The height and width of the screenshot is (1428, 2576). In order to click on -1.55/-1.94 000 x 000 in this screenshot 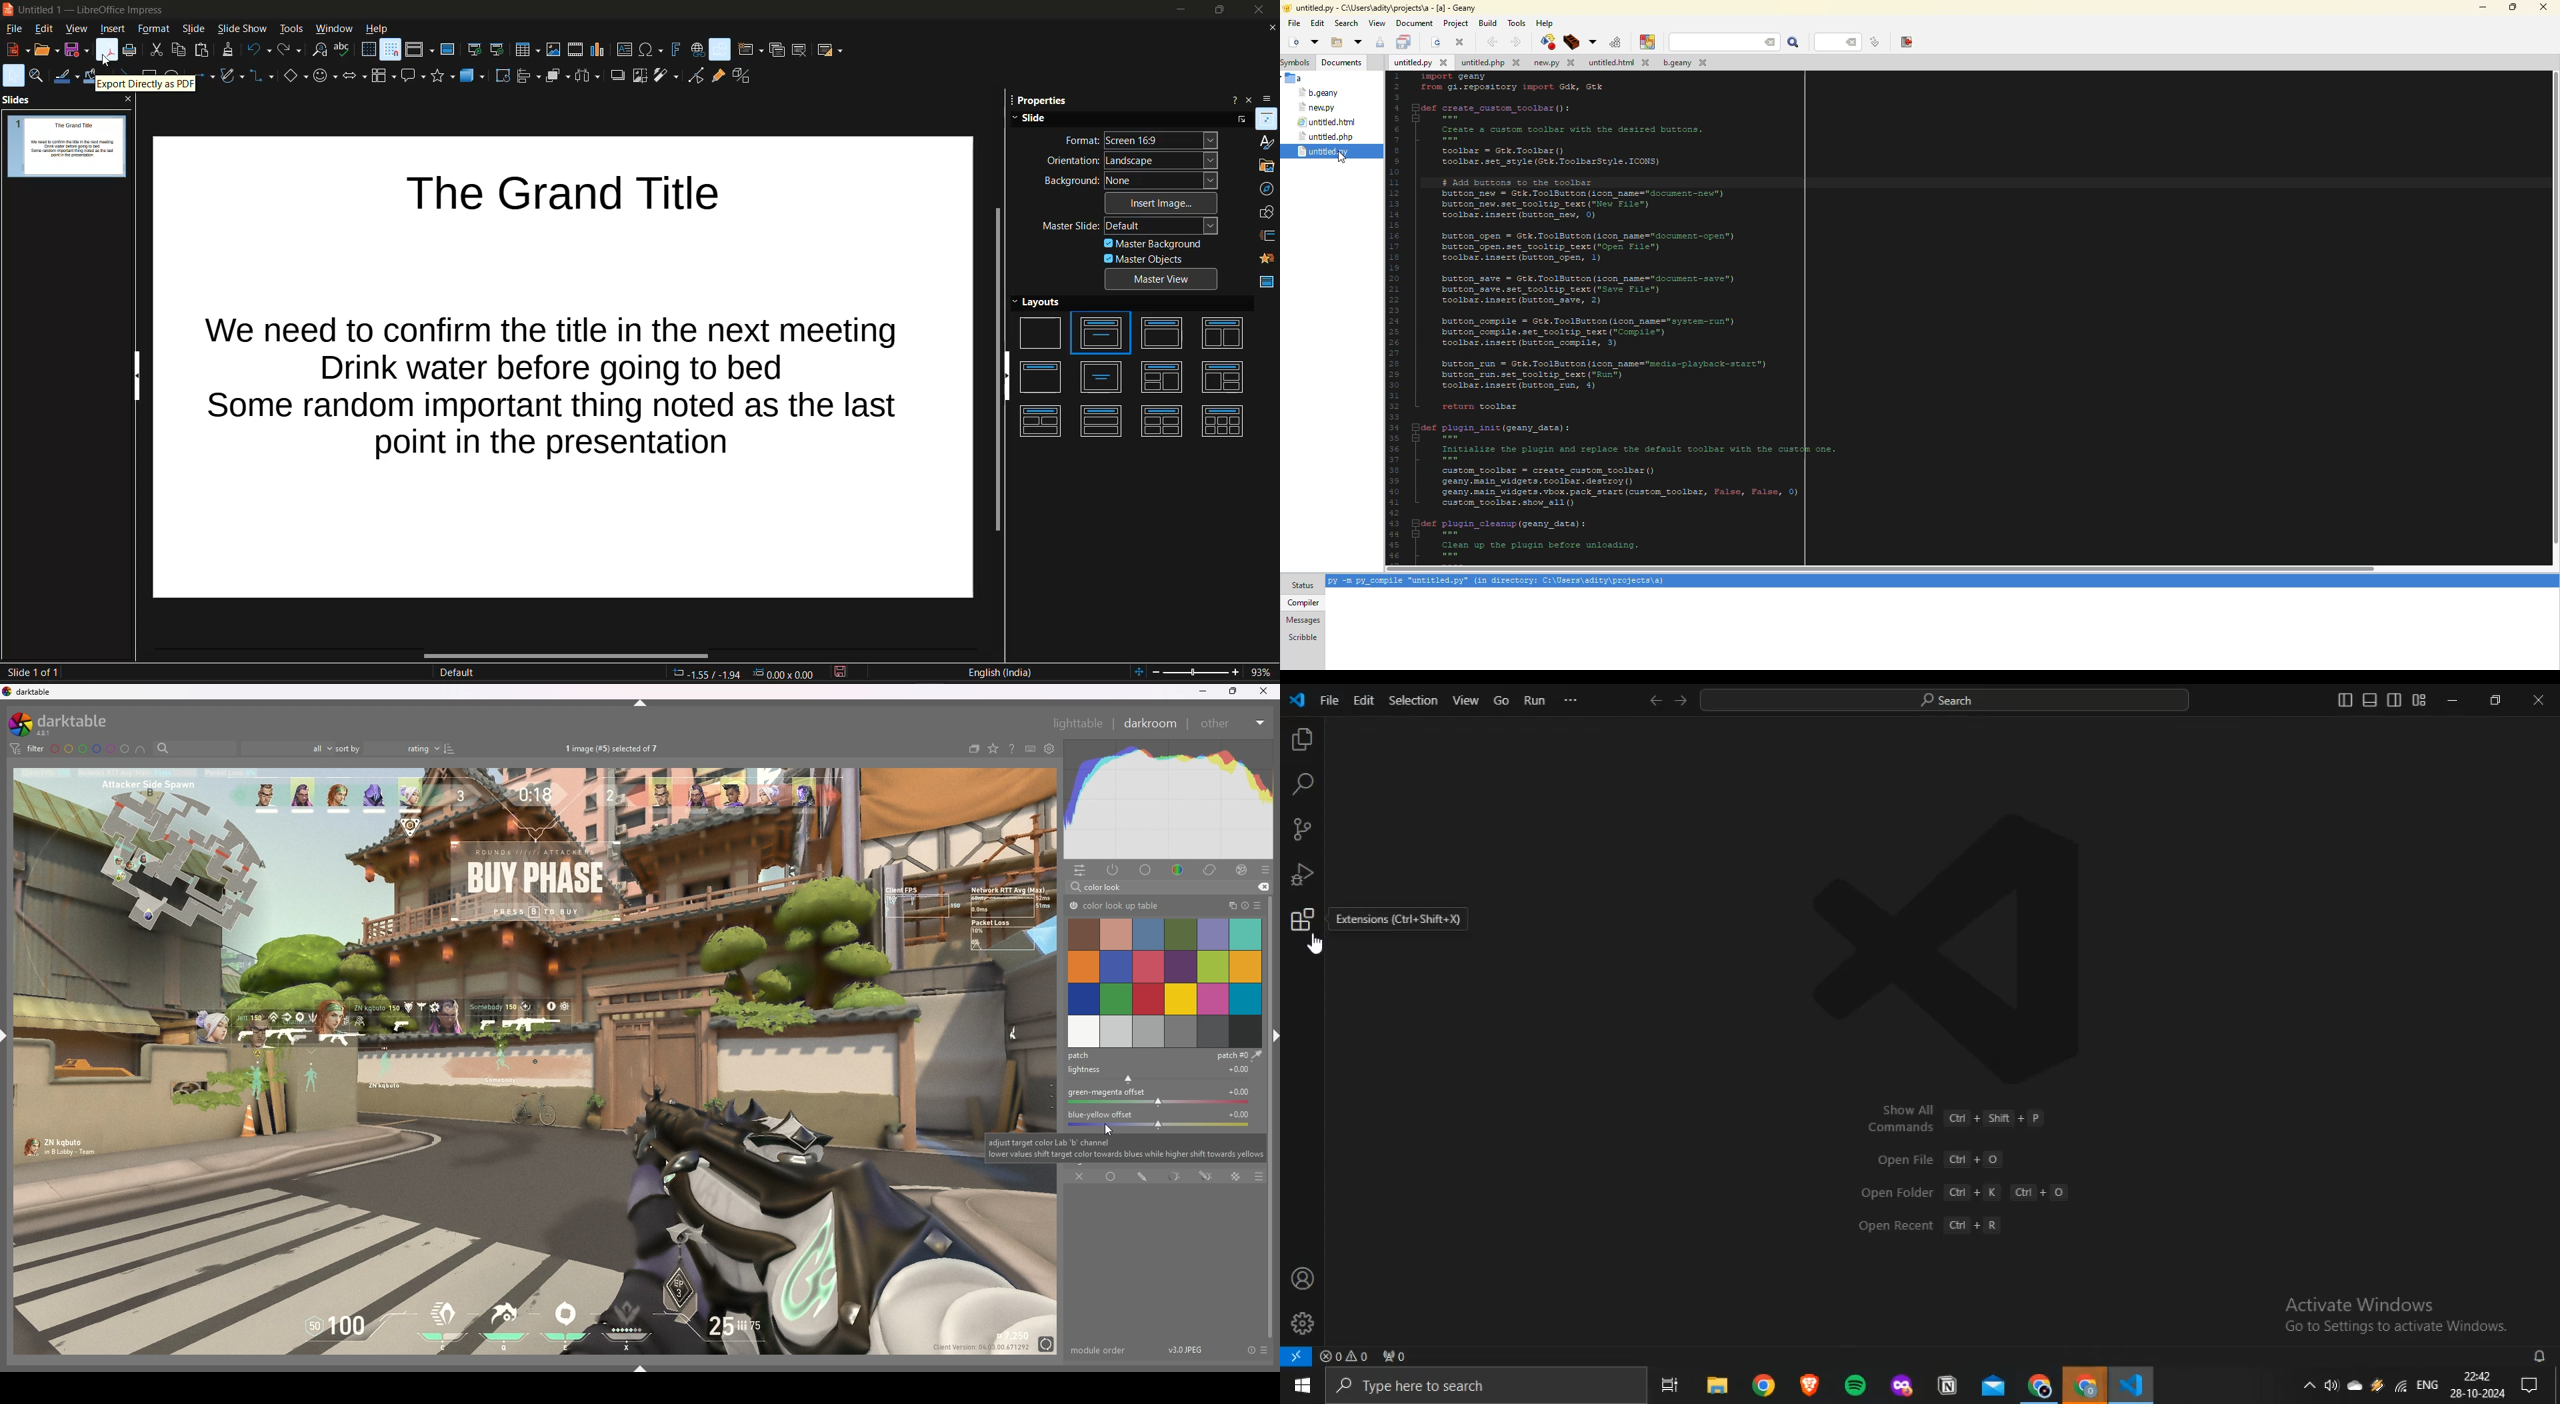, I will do `click(744, 673)`.